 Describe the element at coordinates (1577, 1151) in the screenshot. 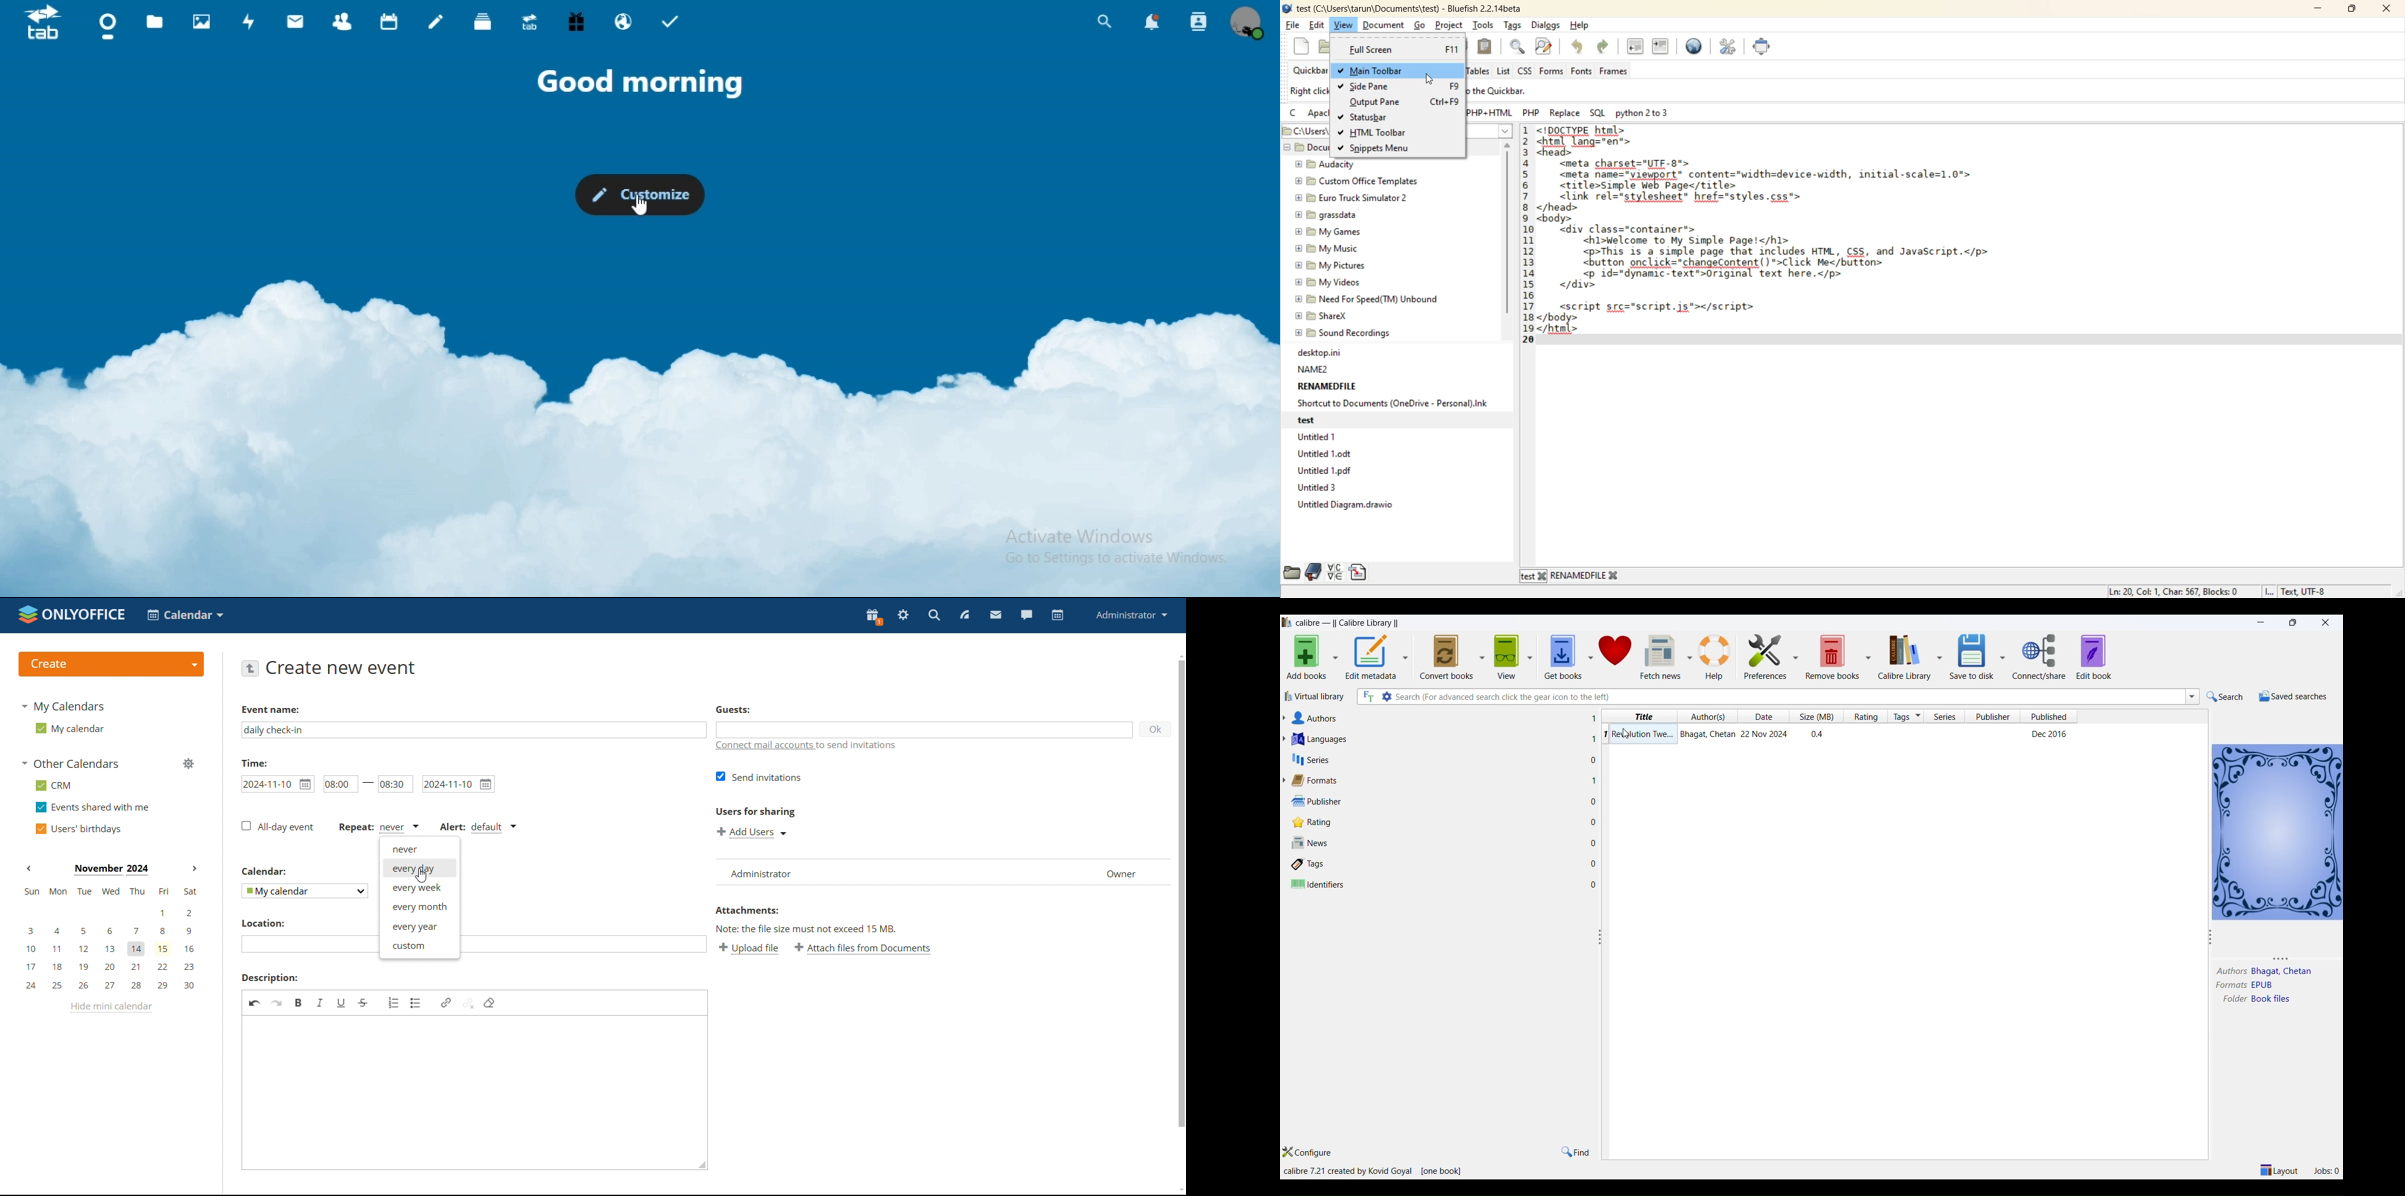

I see `find` at that location.